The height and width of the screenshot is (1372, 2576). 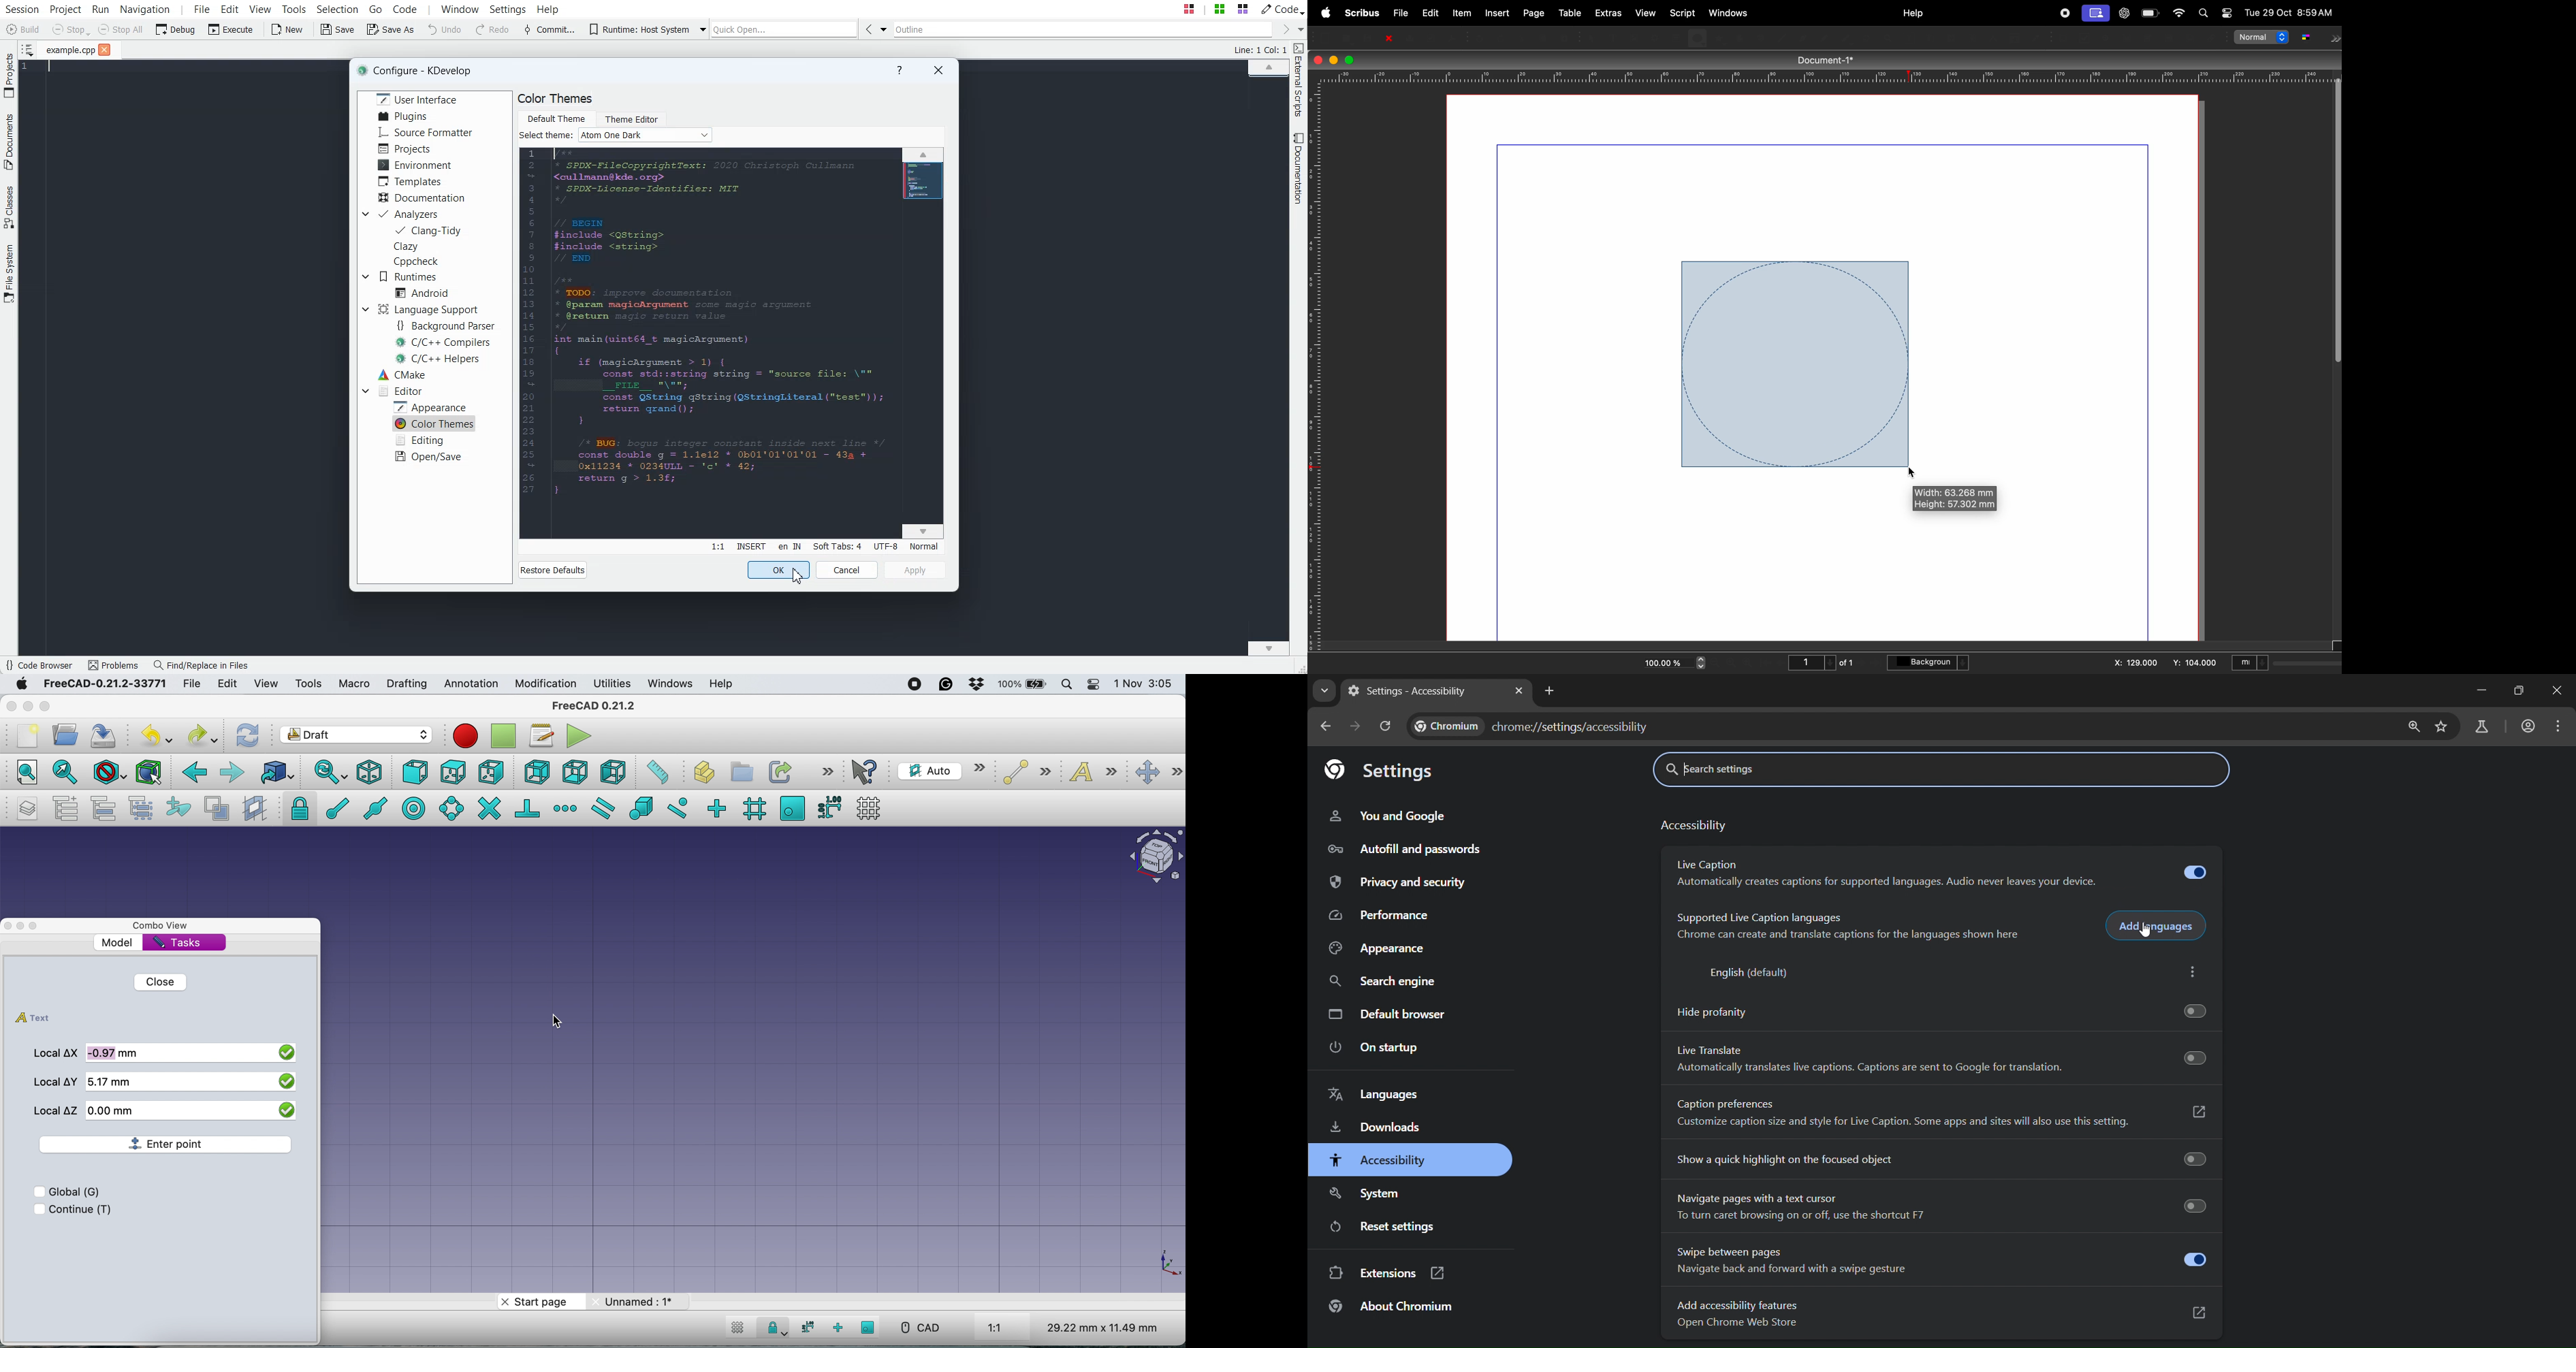 What do you see at coordinates (101, 8) in the screenshot?
I see `Run` at bounding box center [101, 8].